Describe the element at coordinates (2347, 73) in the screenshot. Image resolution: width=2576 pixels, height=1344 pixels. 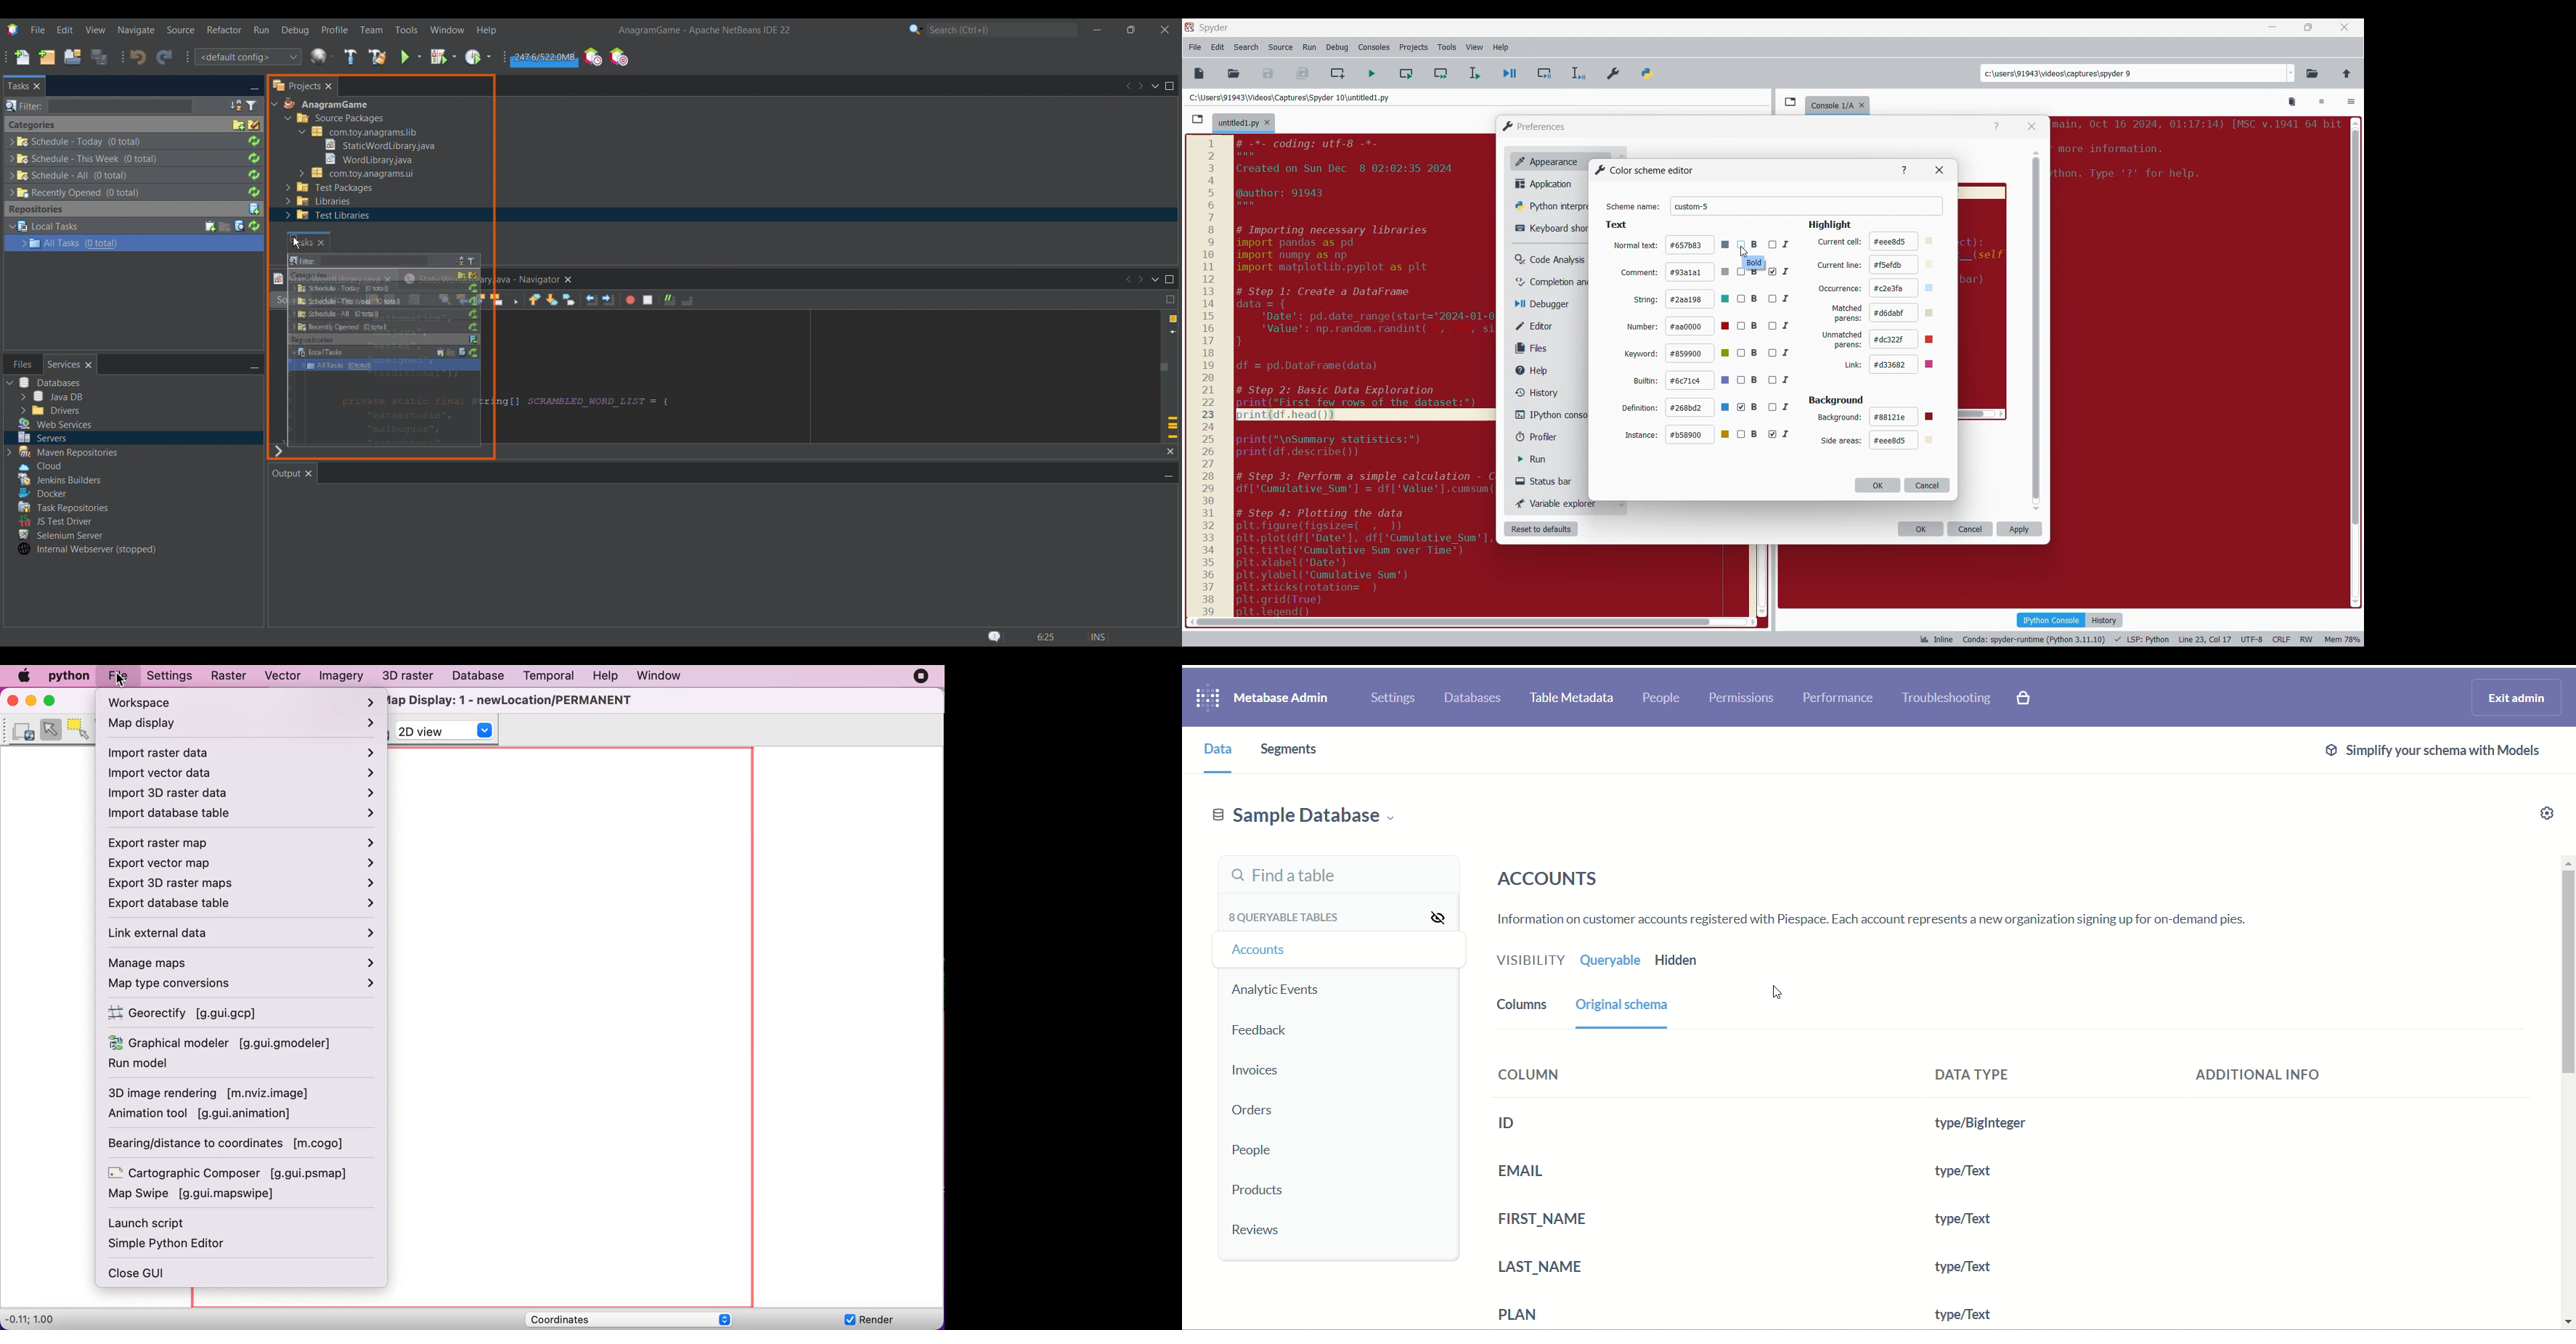
I see `Change to parent directory` at that location.